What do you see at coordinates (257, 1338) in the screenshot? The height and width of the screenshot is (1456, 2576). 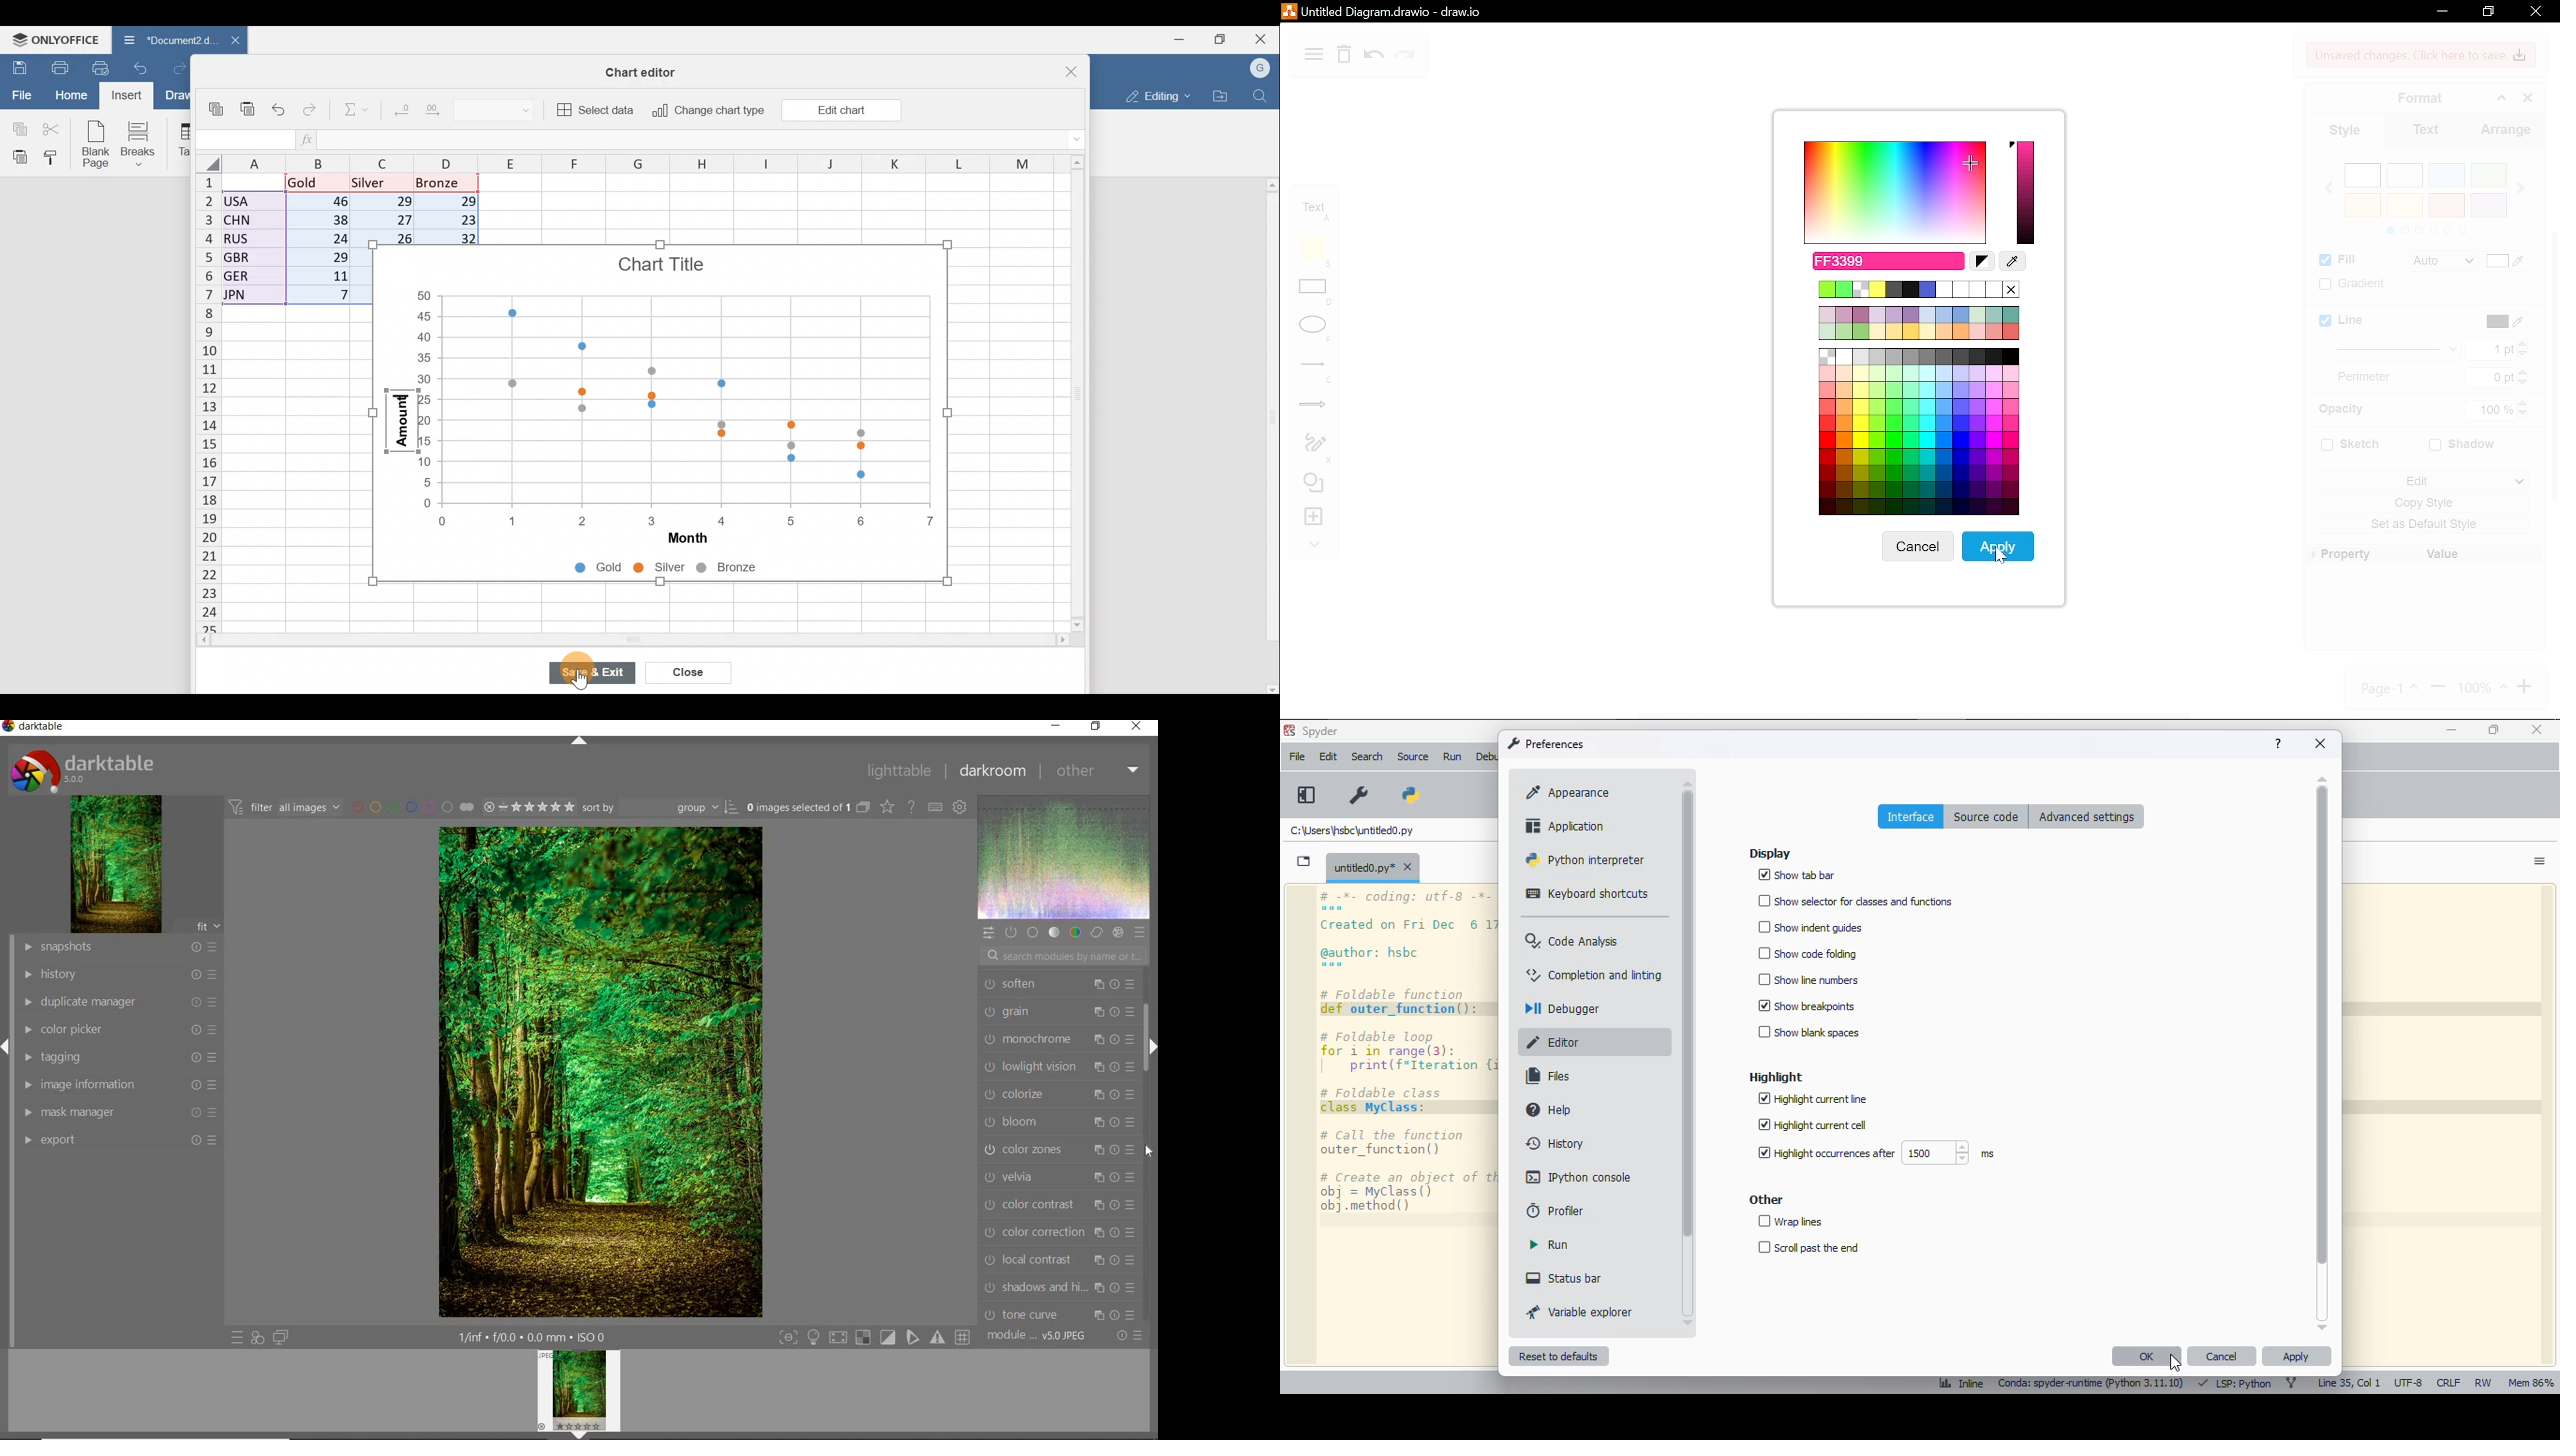 I see `QUICK ACCESS FOR APPLYING OF YOUR STYLES` at bounding box center [257, 1338].